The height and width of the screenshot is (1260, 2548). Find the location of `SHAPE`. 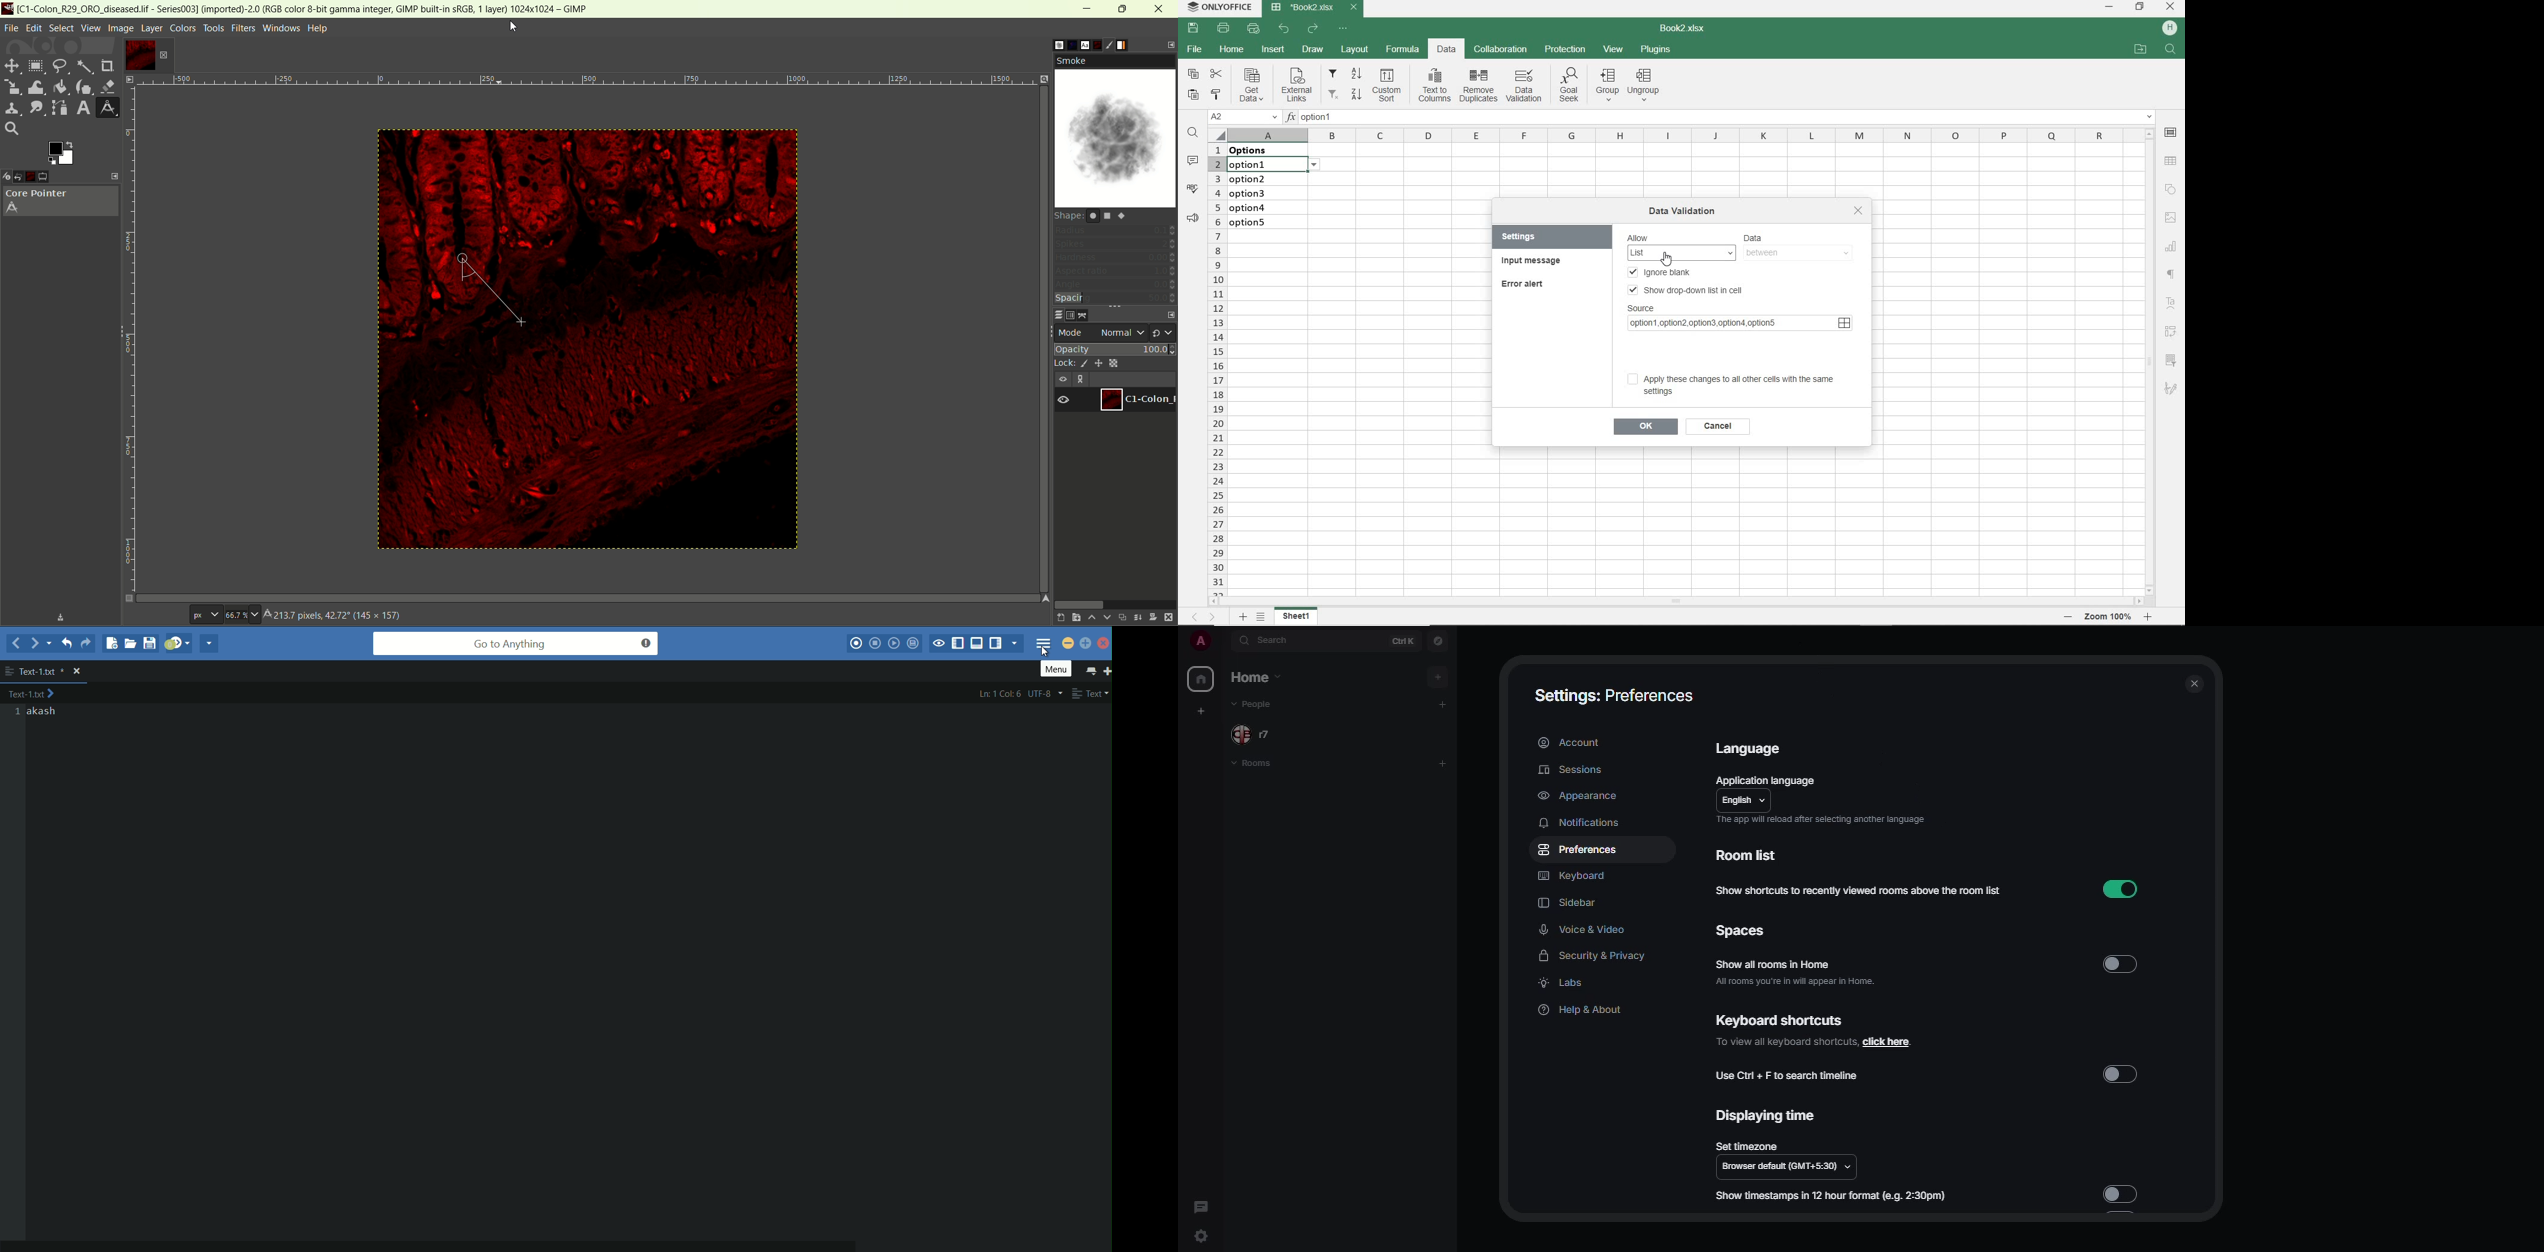

SHAPE is located at coordinates (2172, 189).